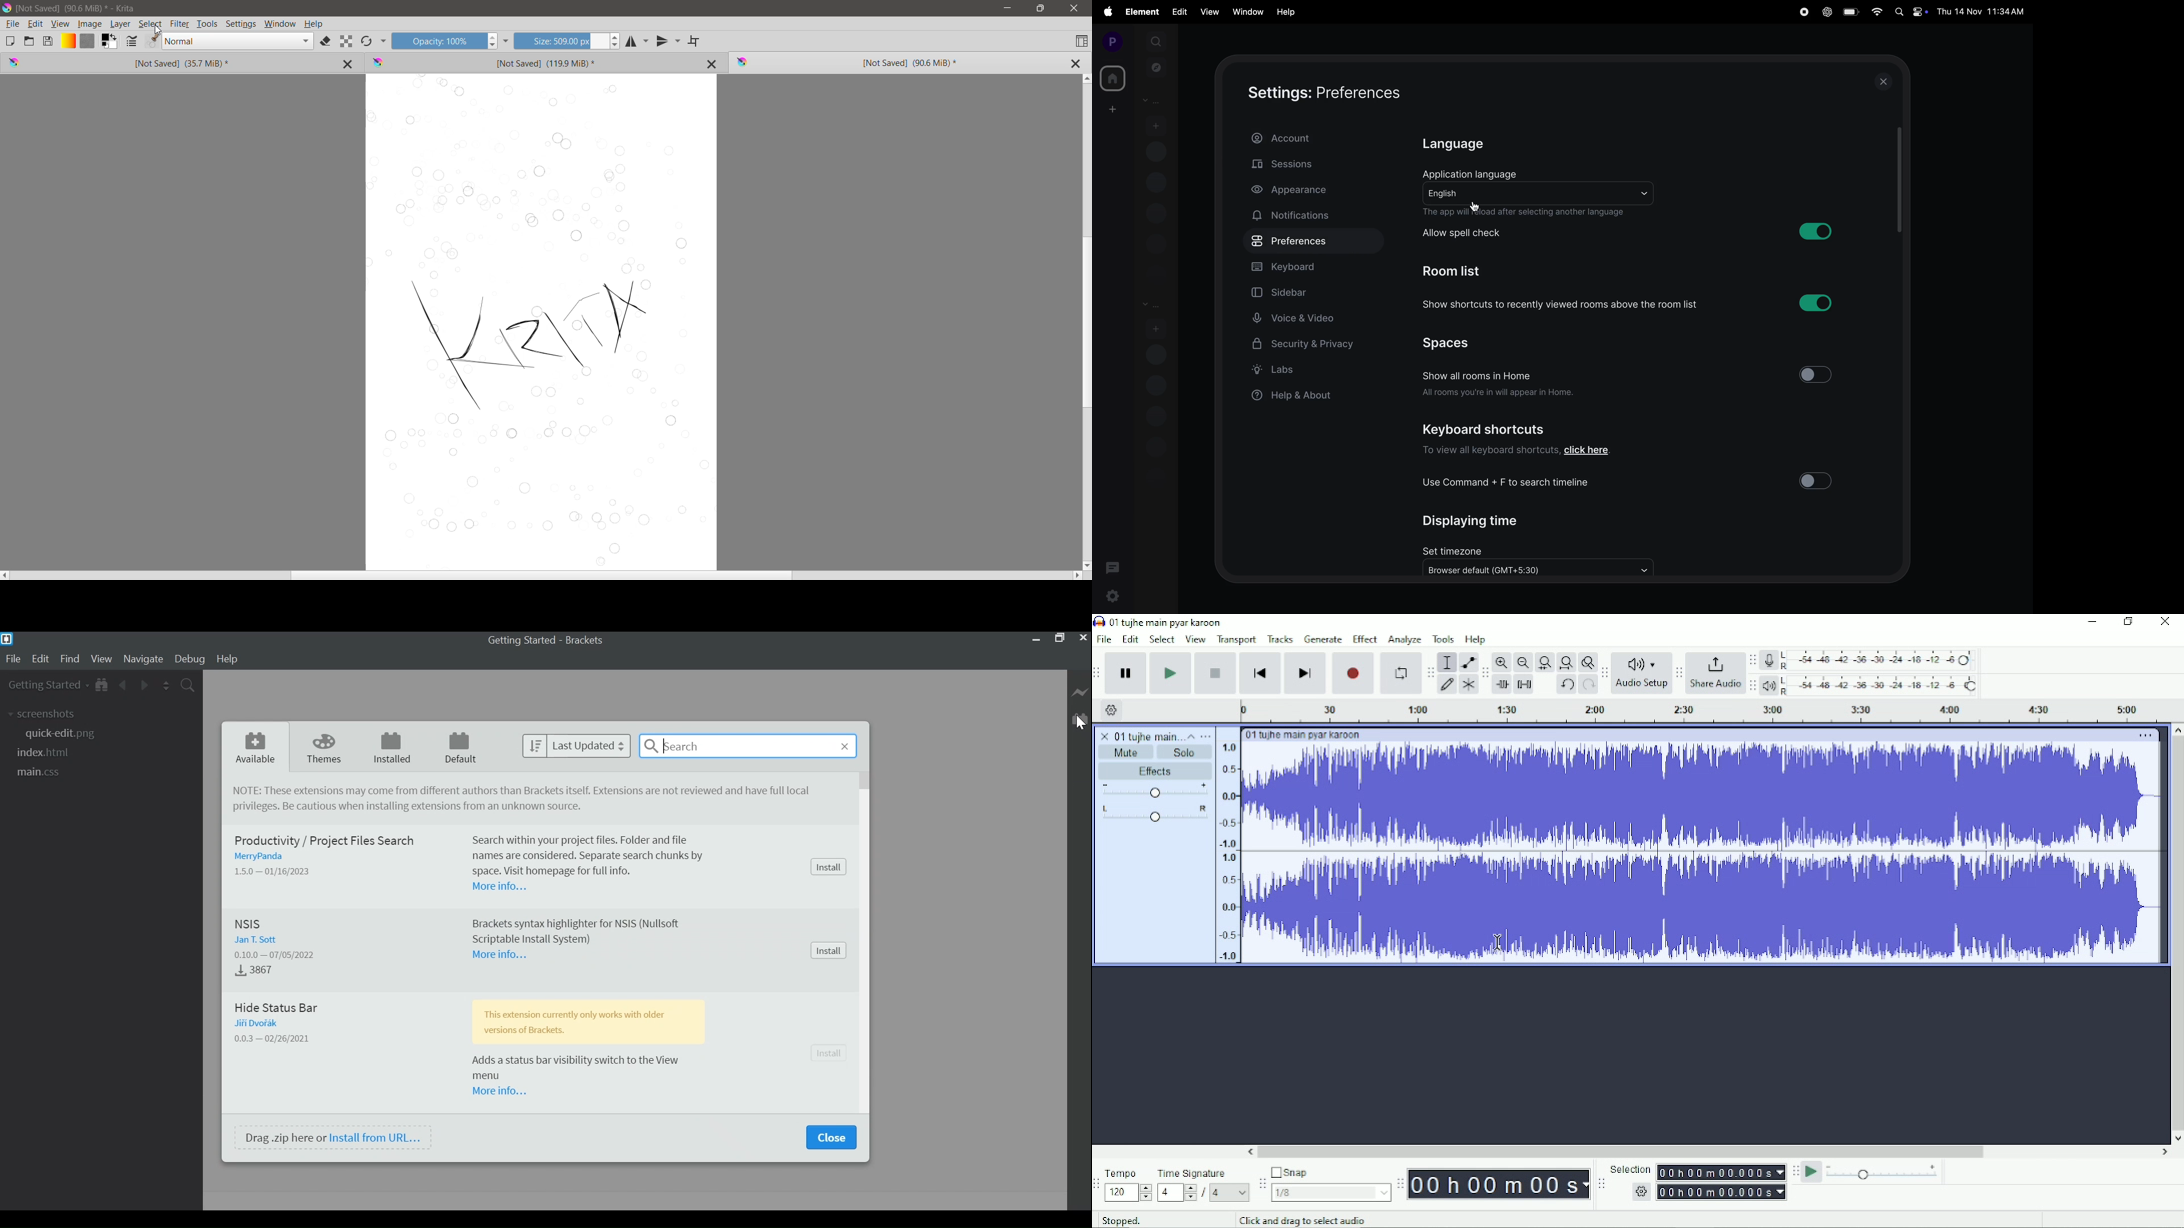  What do you see at coordinates (1104, 639) in the screenshot?
I see `File` at bounding box center [1104, 639].